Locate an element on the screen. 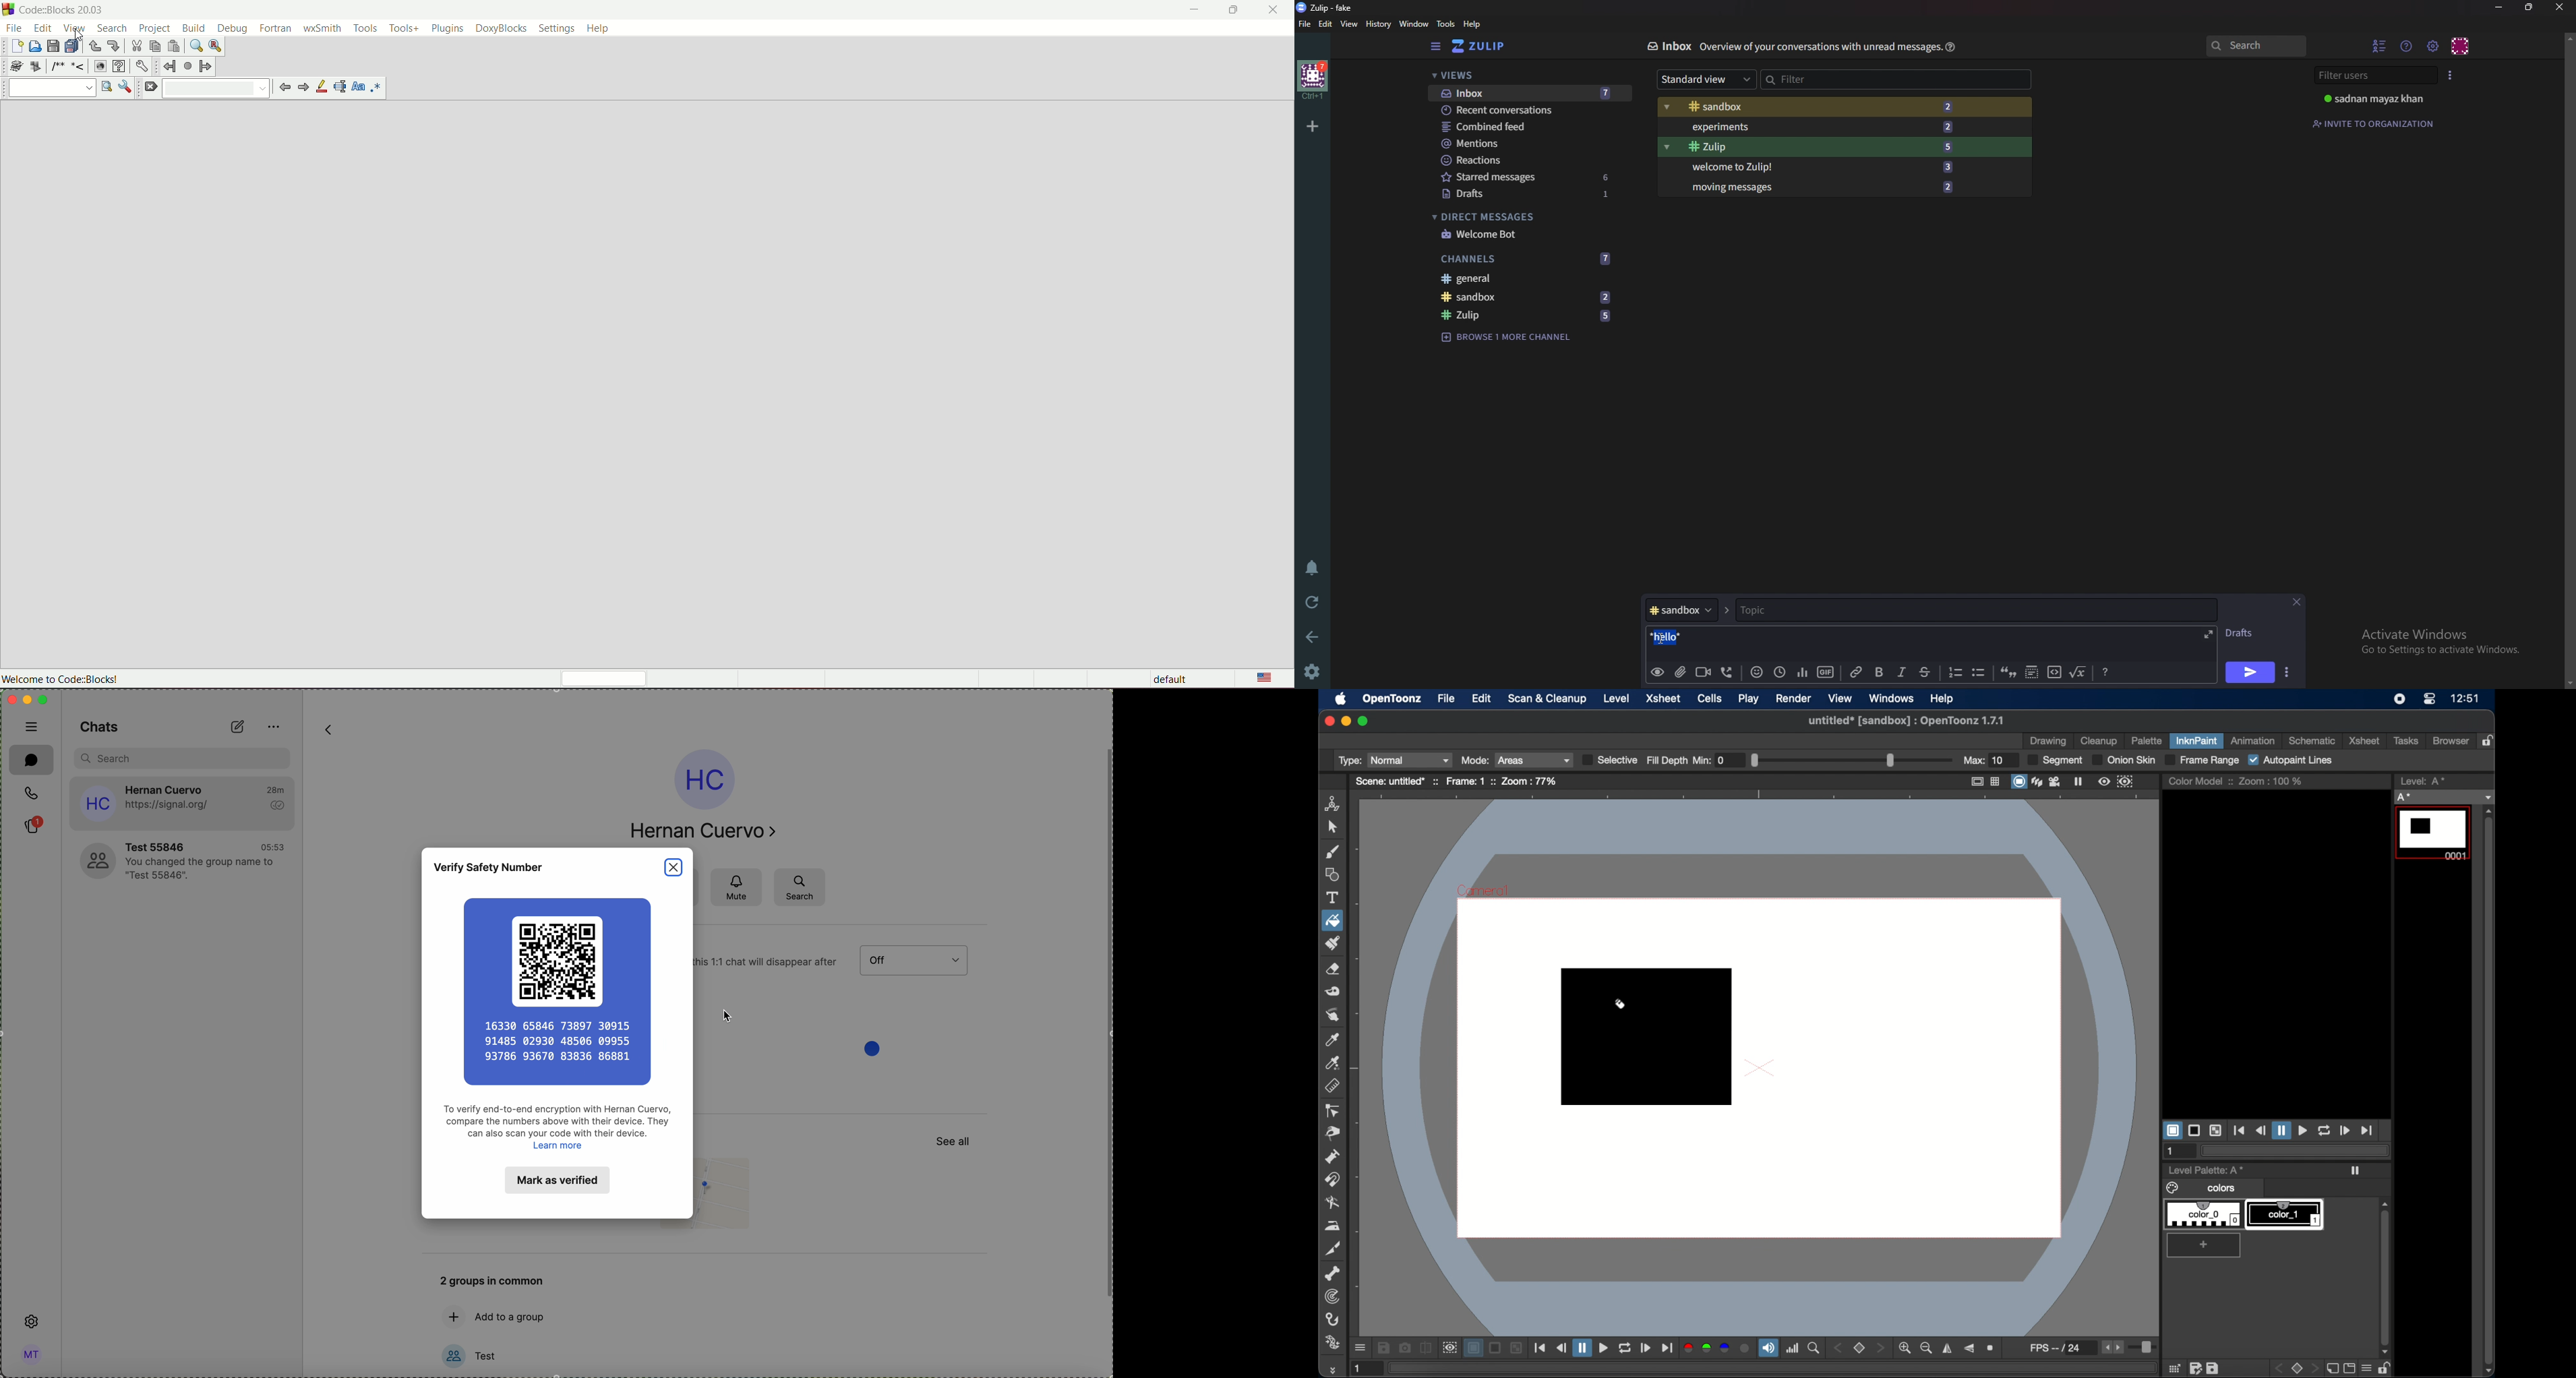 This screenshot has height=1400, width=2576. # General is located at coordinates (1525, 278).